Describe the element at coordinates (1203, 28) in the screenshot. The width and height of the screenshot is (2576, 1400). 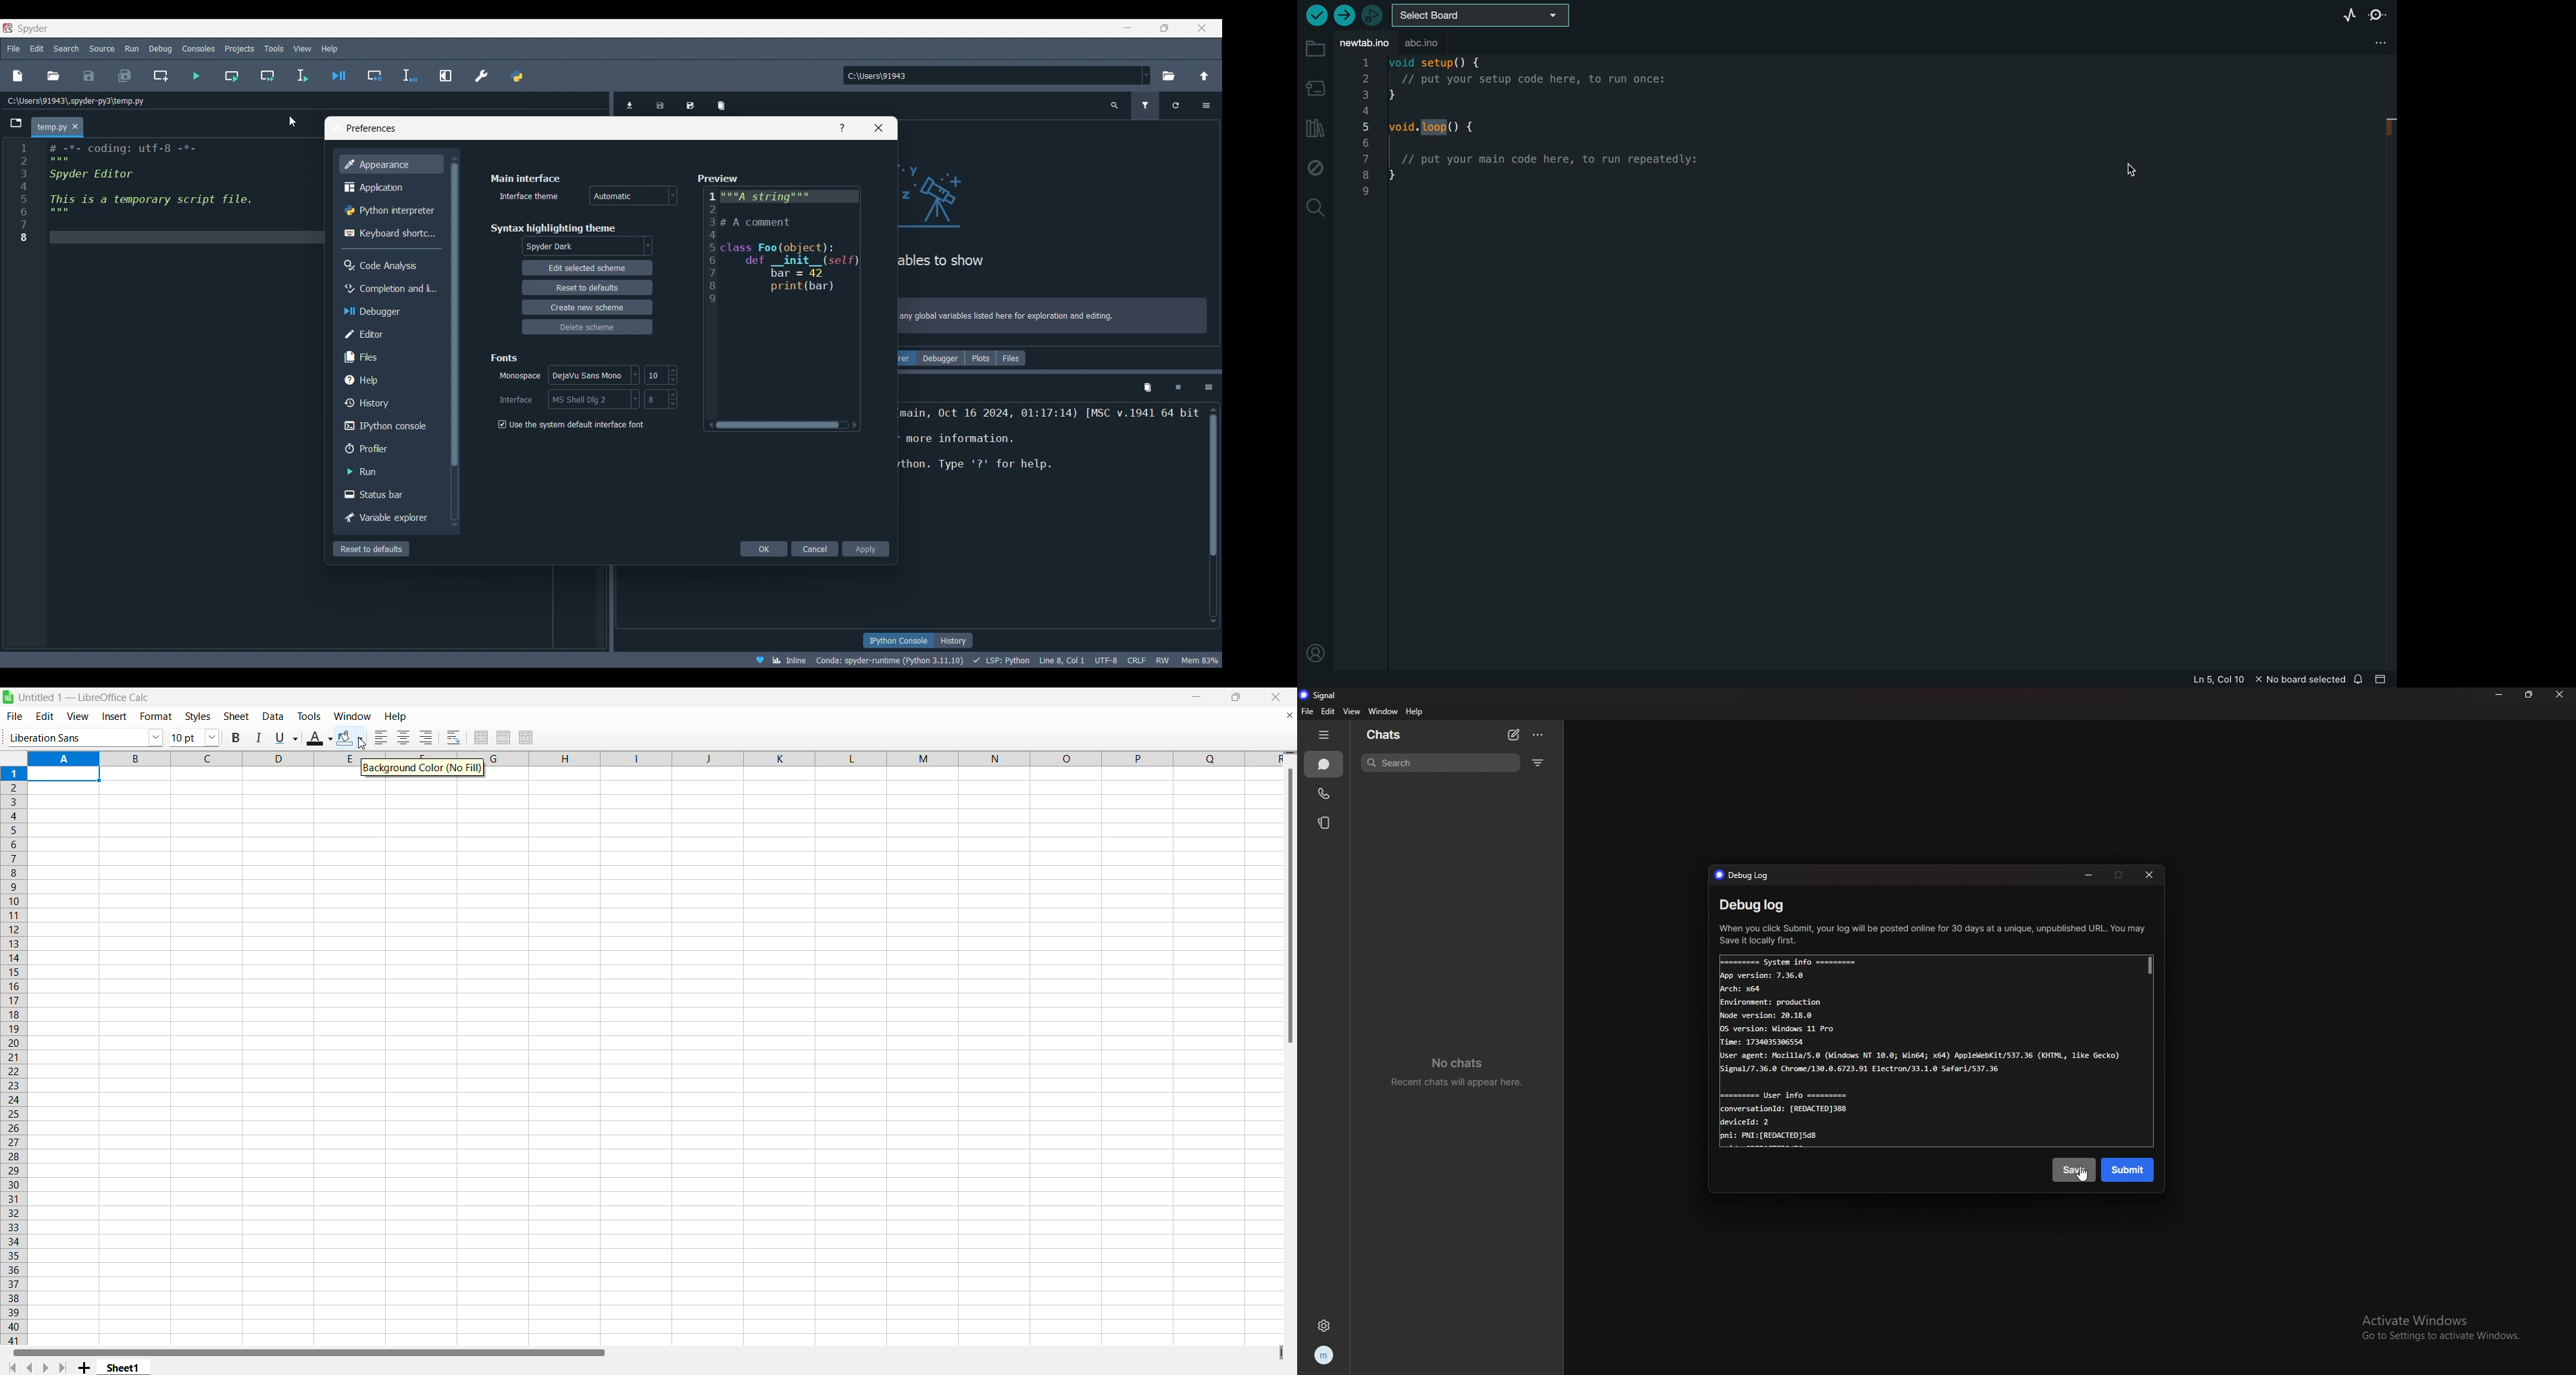
I see `Close software` at that location.